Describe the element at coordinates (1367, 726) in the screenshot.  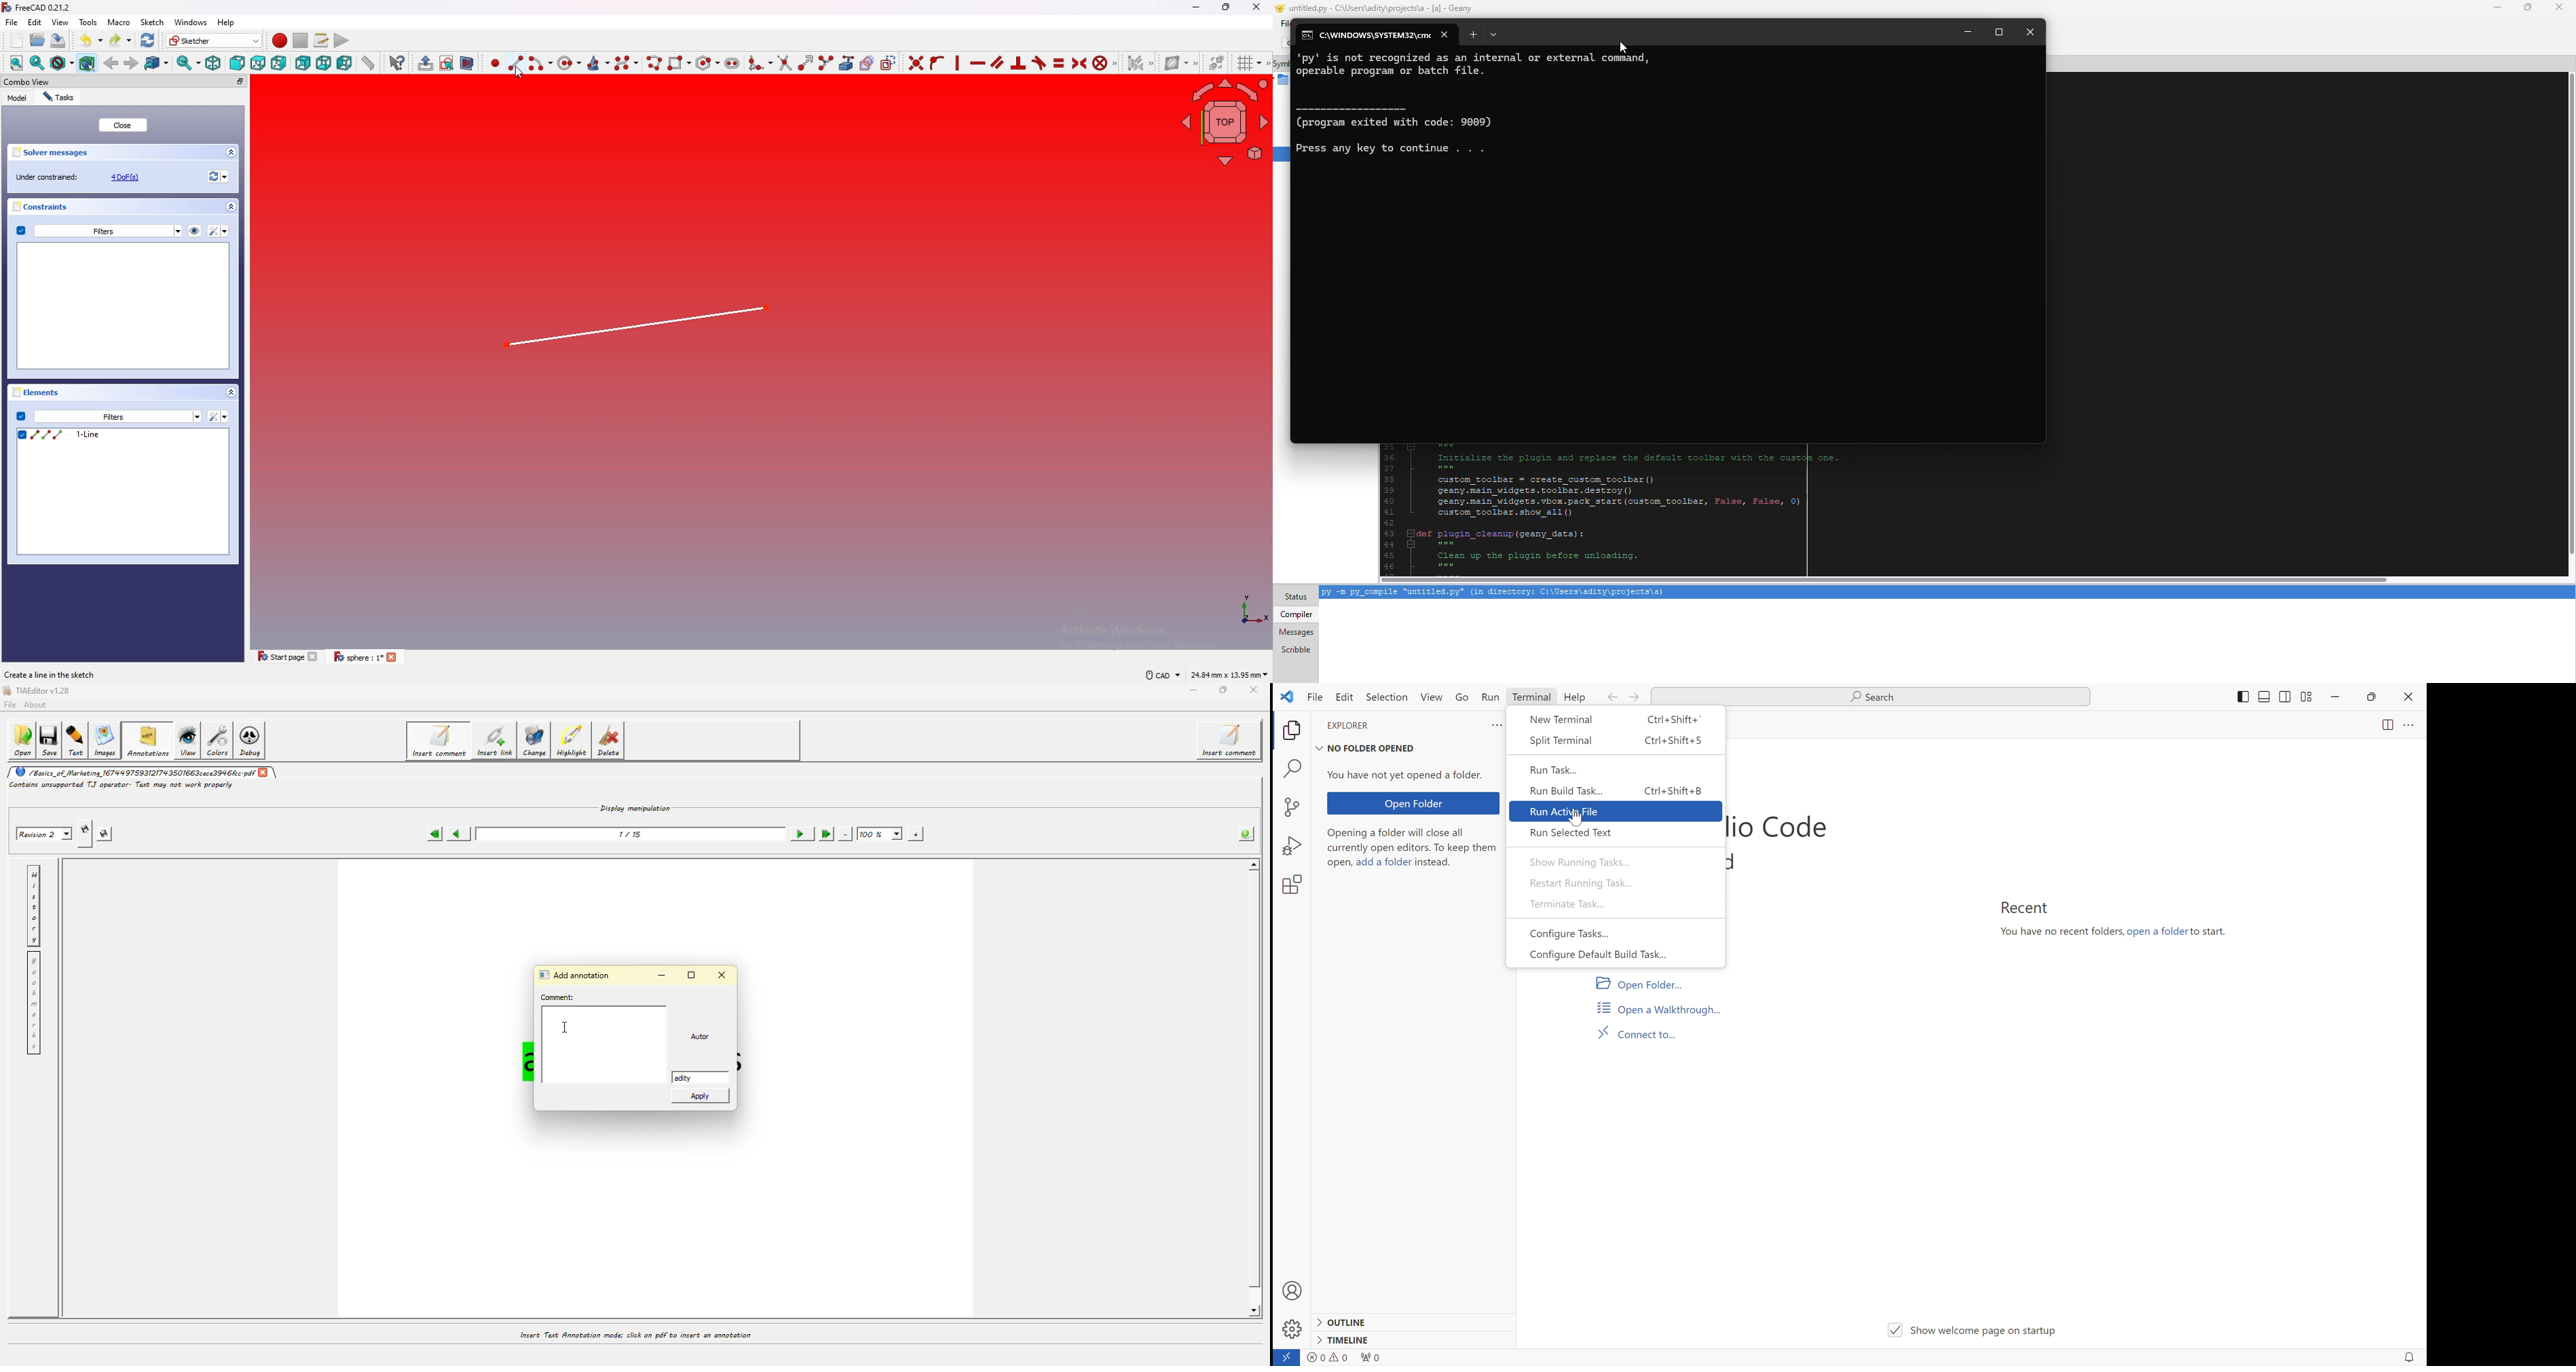
I see `explorer` at that location.